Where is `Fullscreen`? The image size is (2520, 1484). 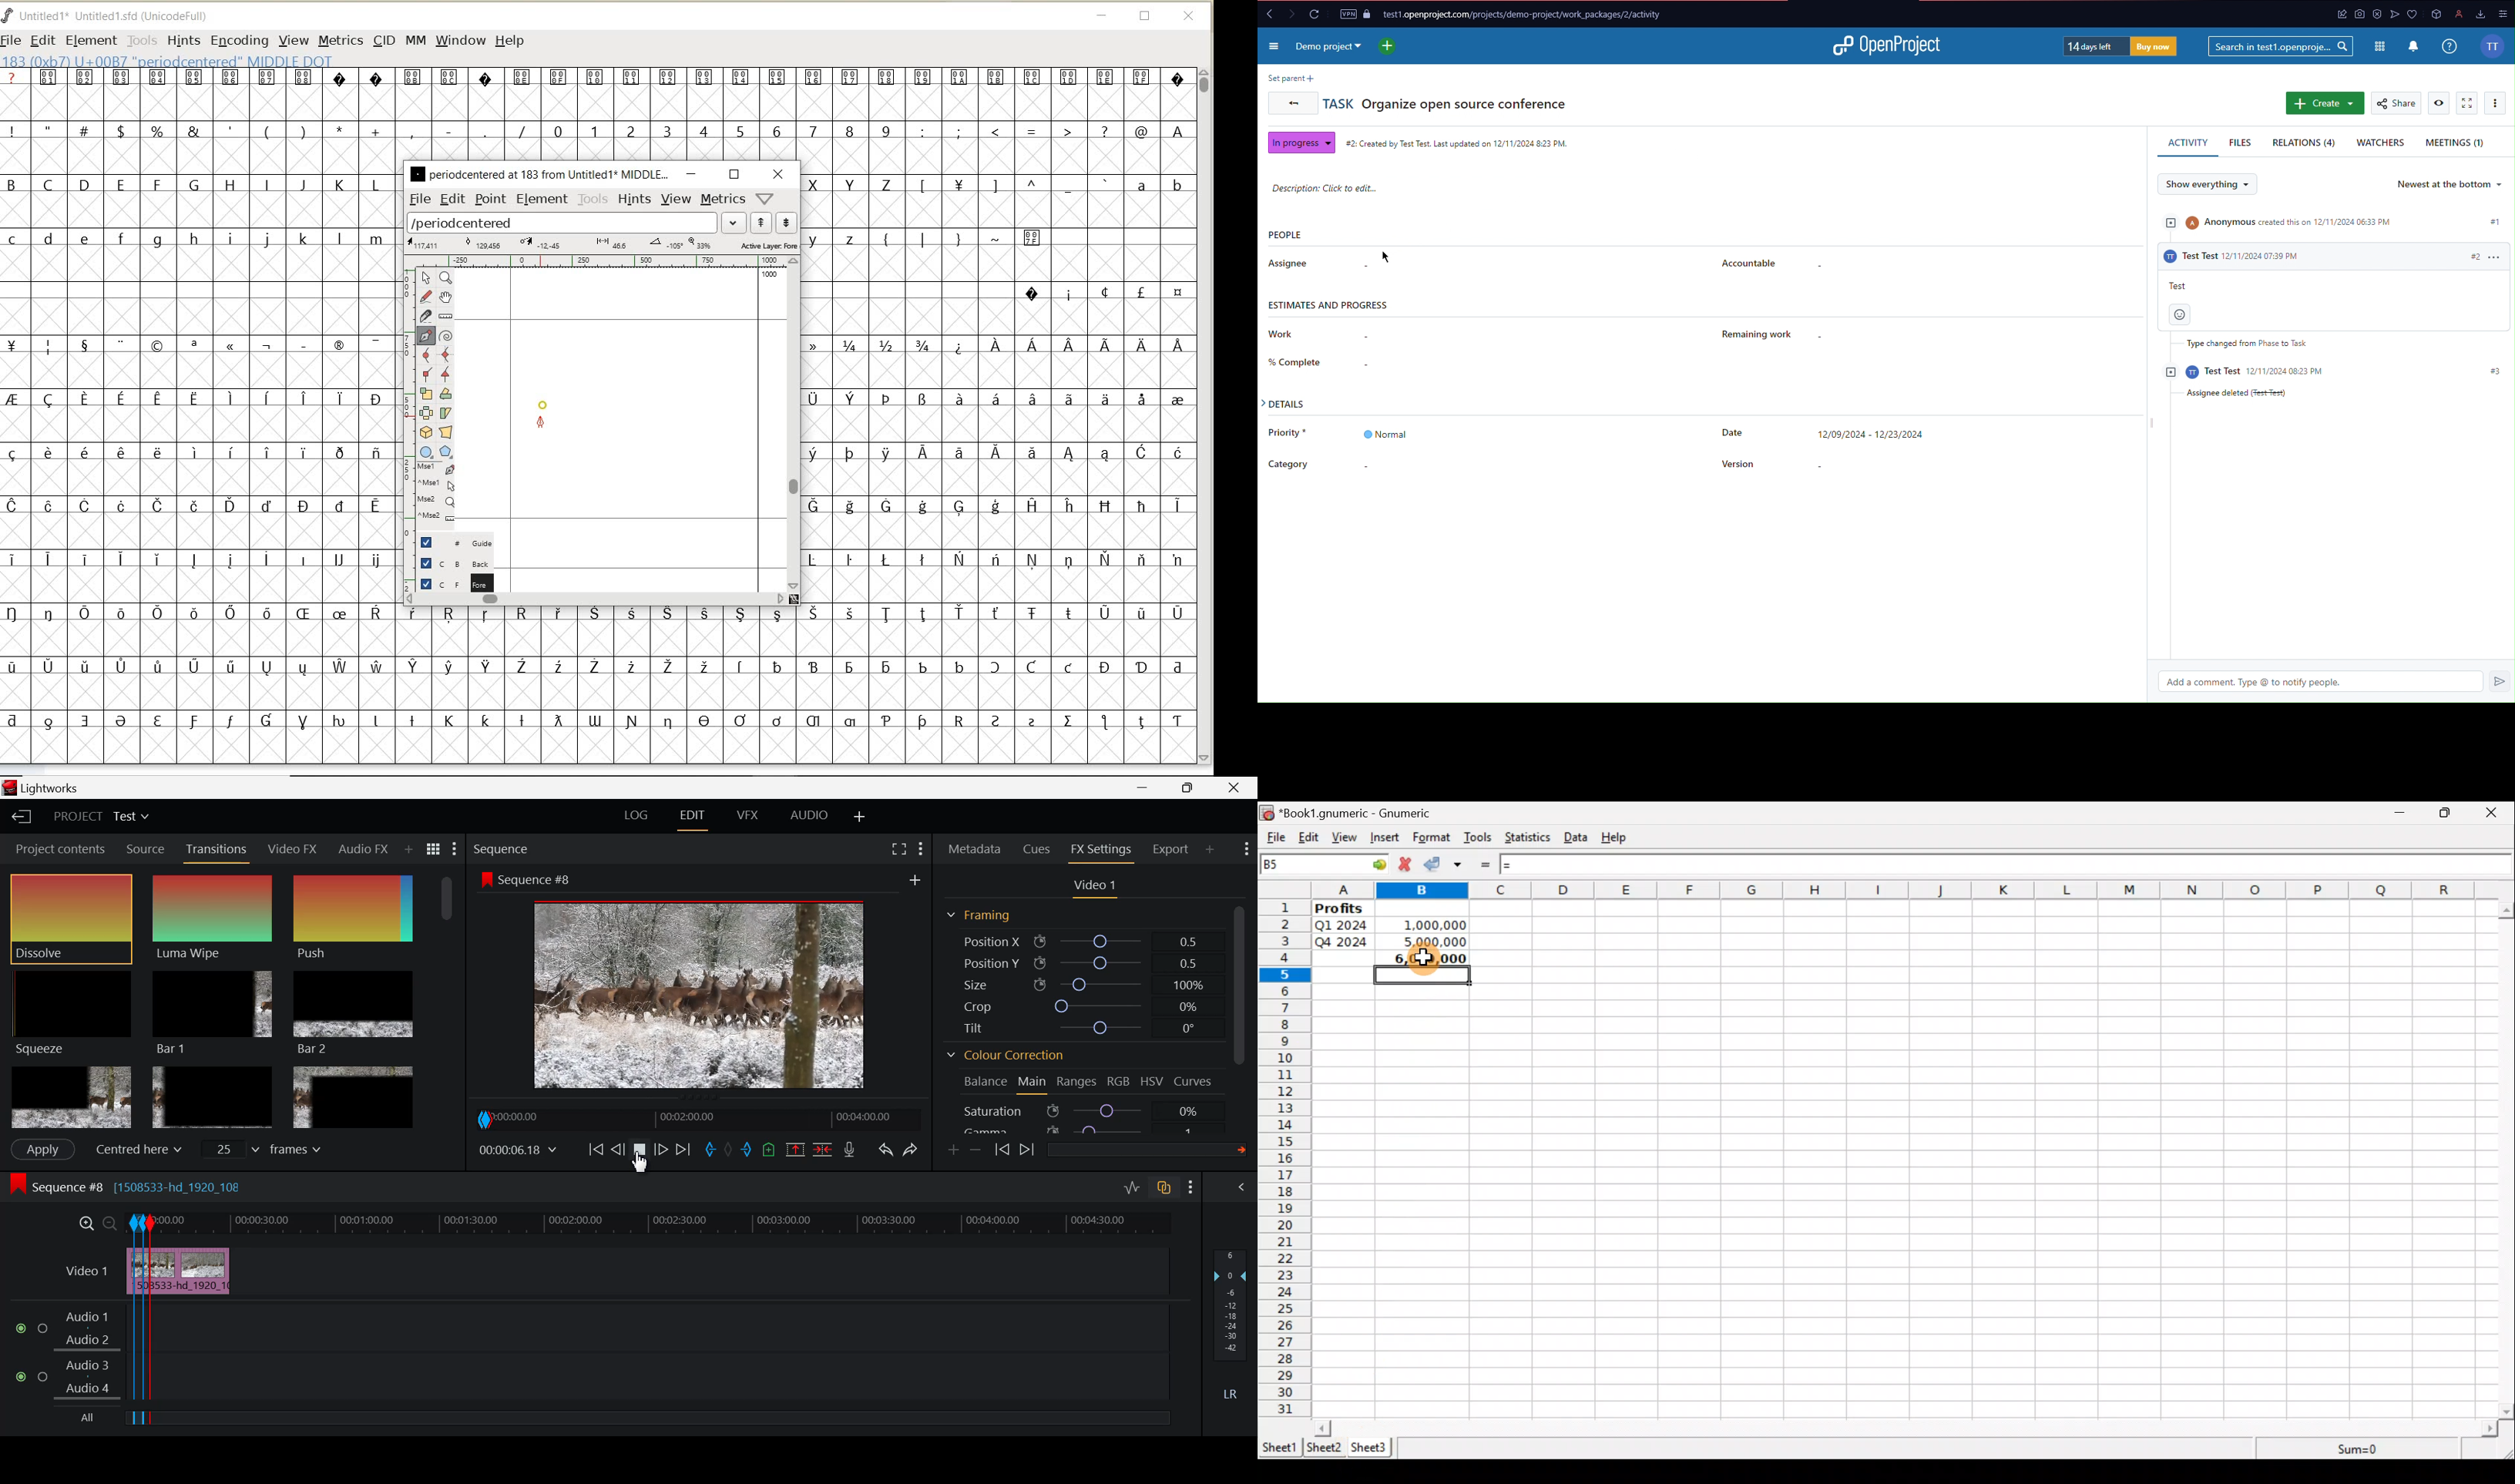 Fullscreen is located at coordinates (2467, 103).